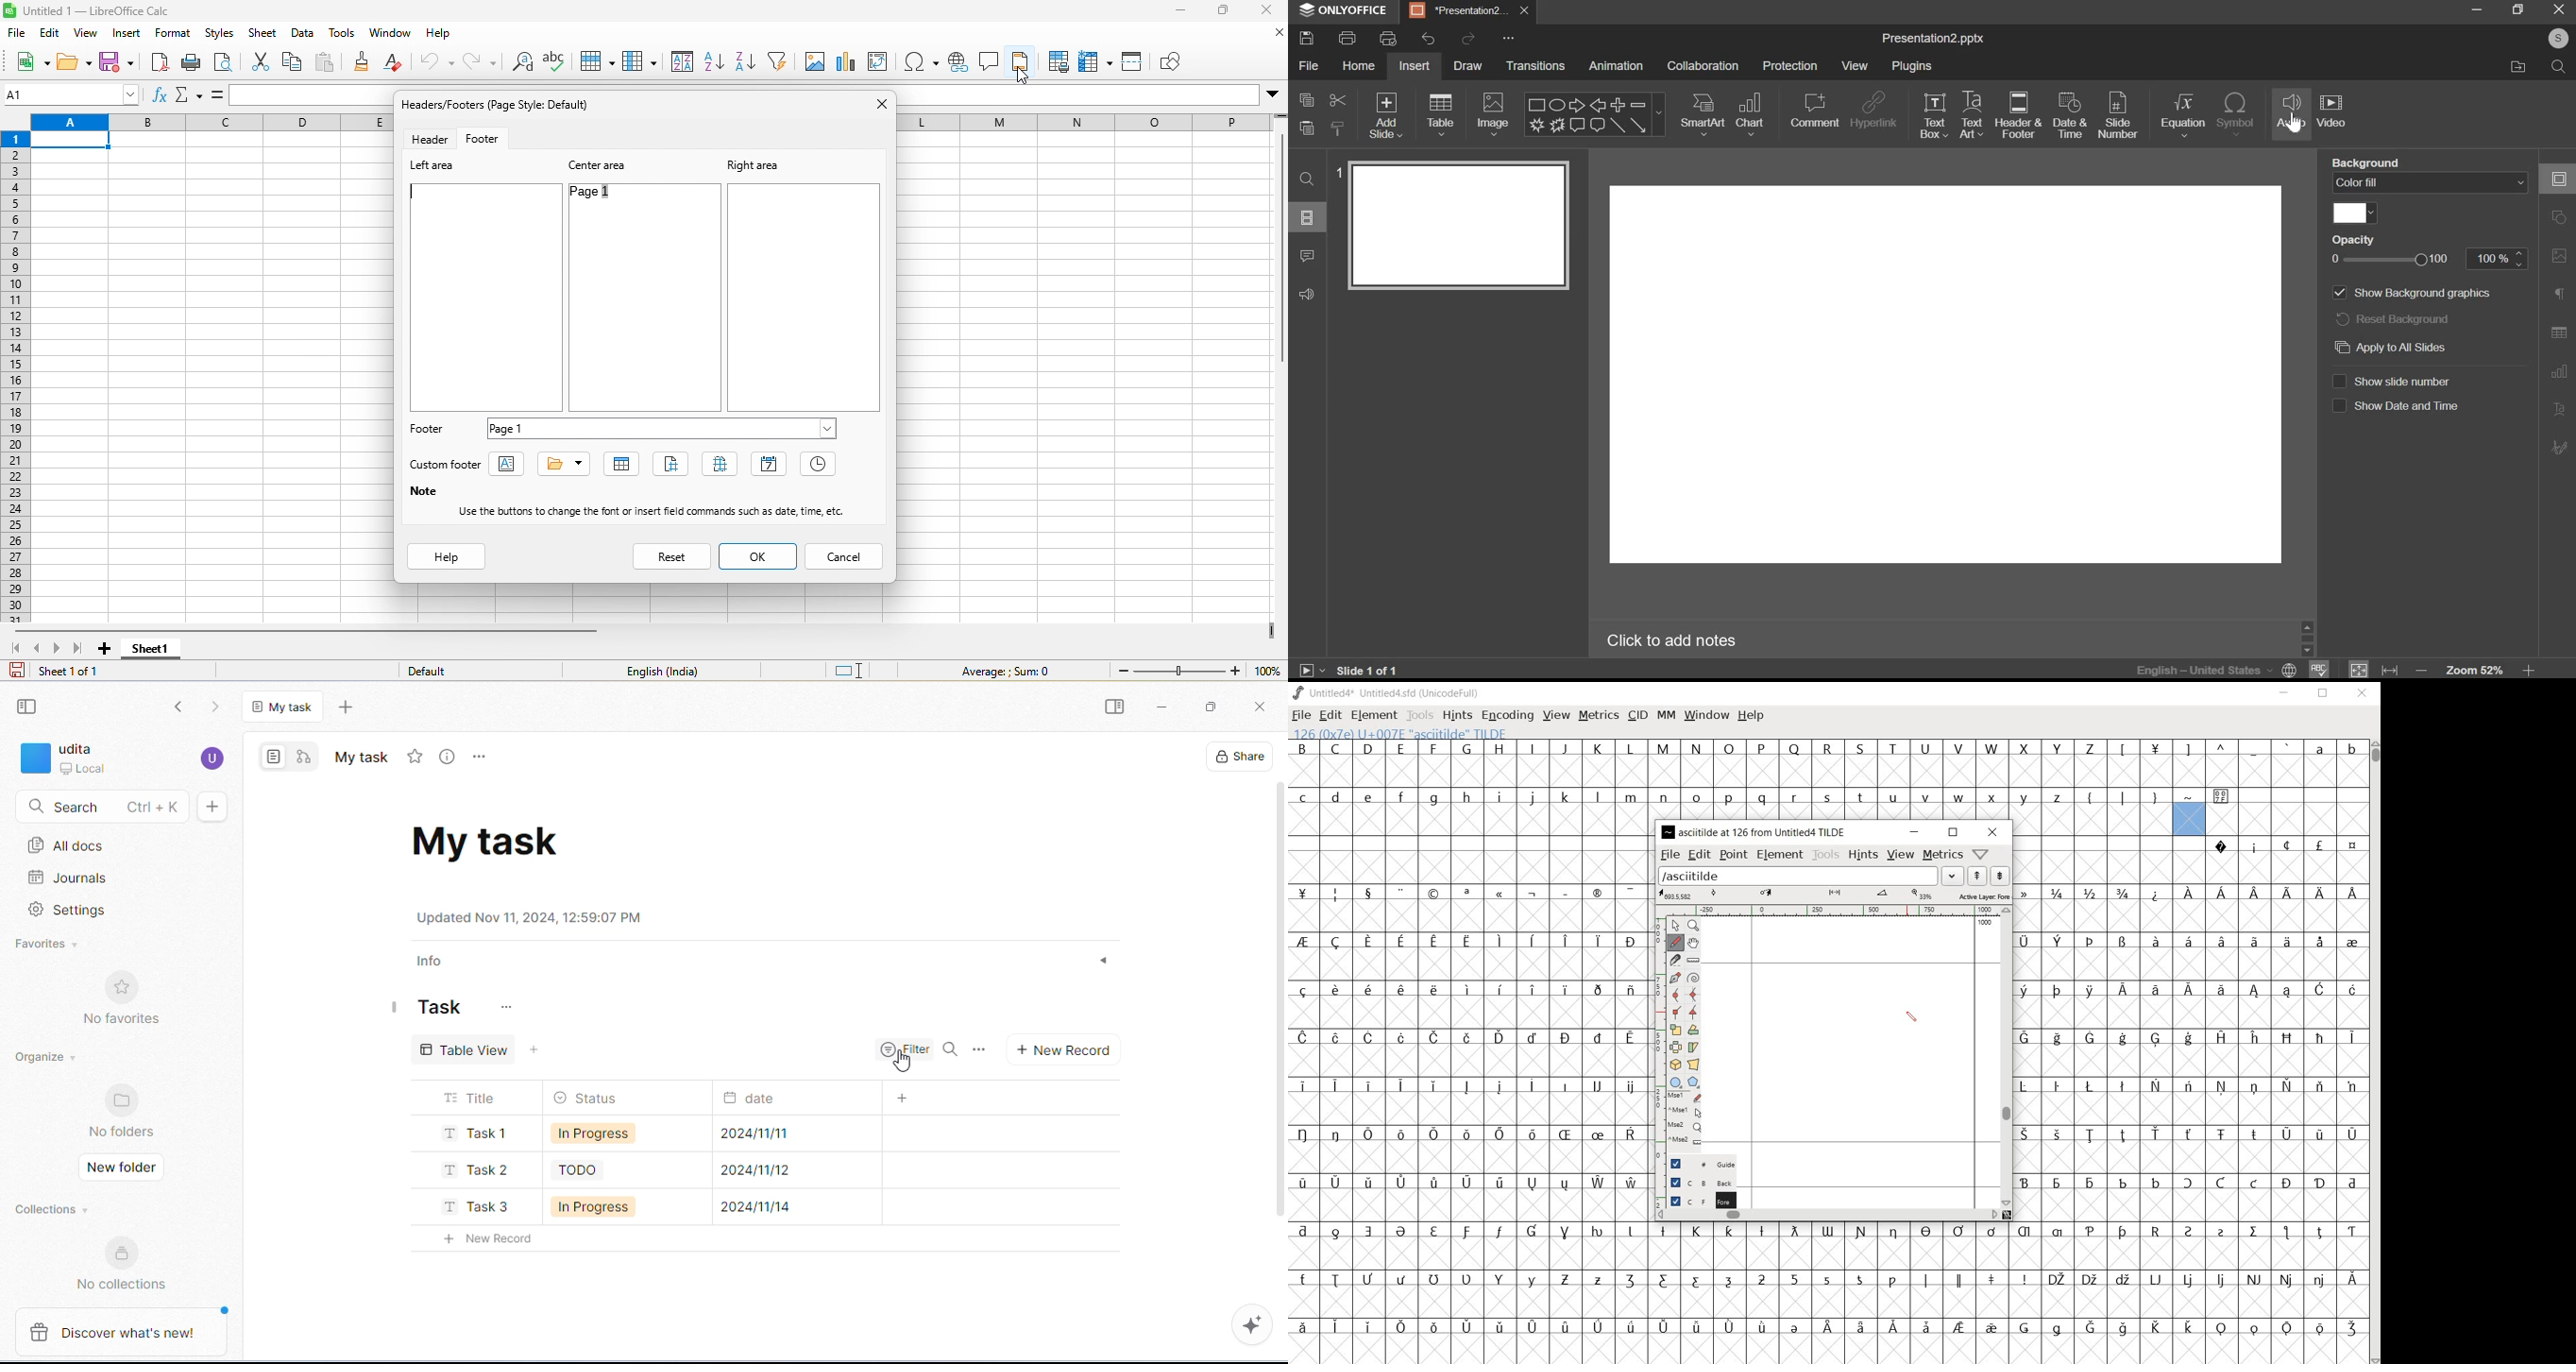  What do you see at coordinates (69, 879) in the screenshot?
I see `journals` at bounding box center [69, 879].